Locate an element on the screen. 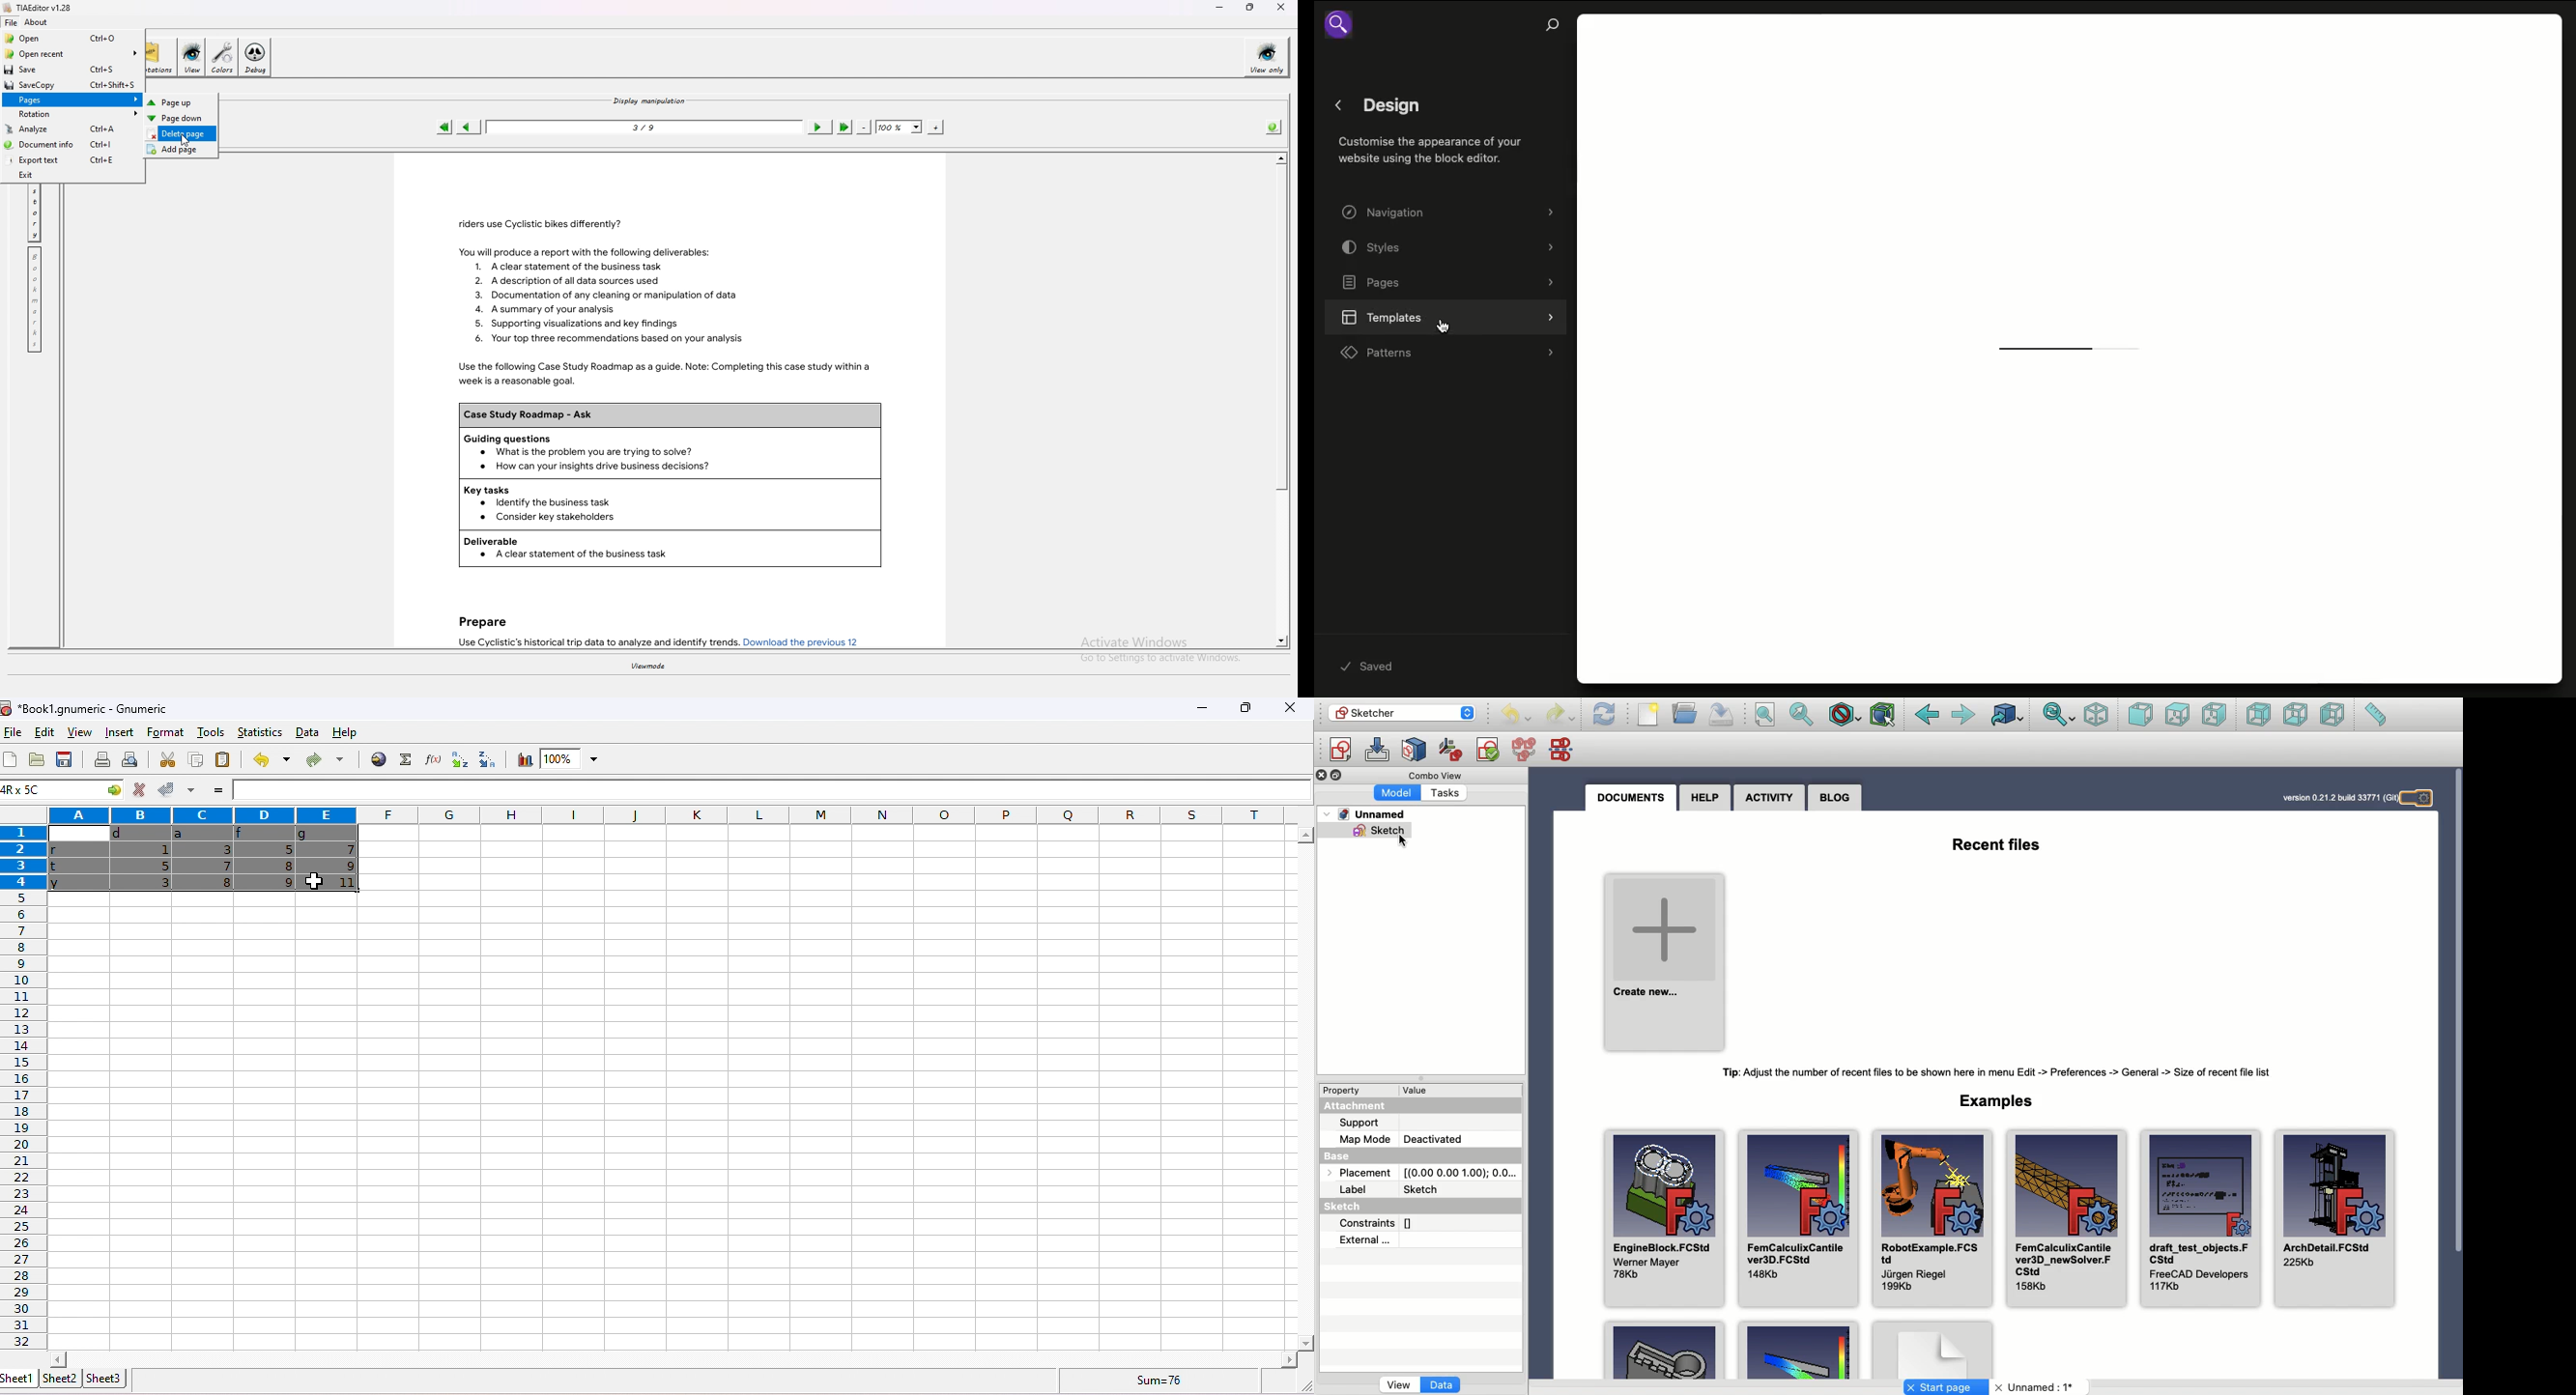 Image resolution: width=2576 pixels, height=1400 pixels. Base is located at coordinates (1352, 1153).